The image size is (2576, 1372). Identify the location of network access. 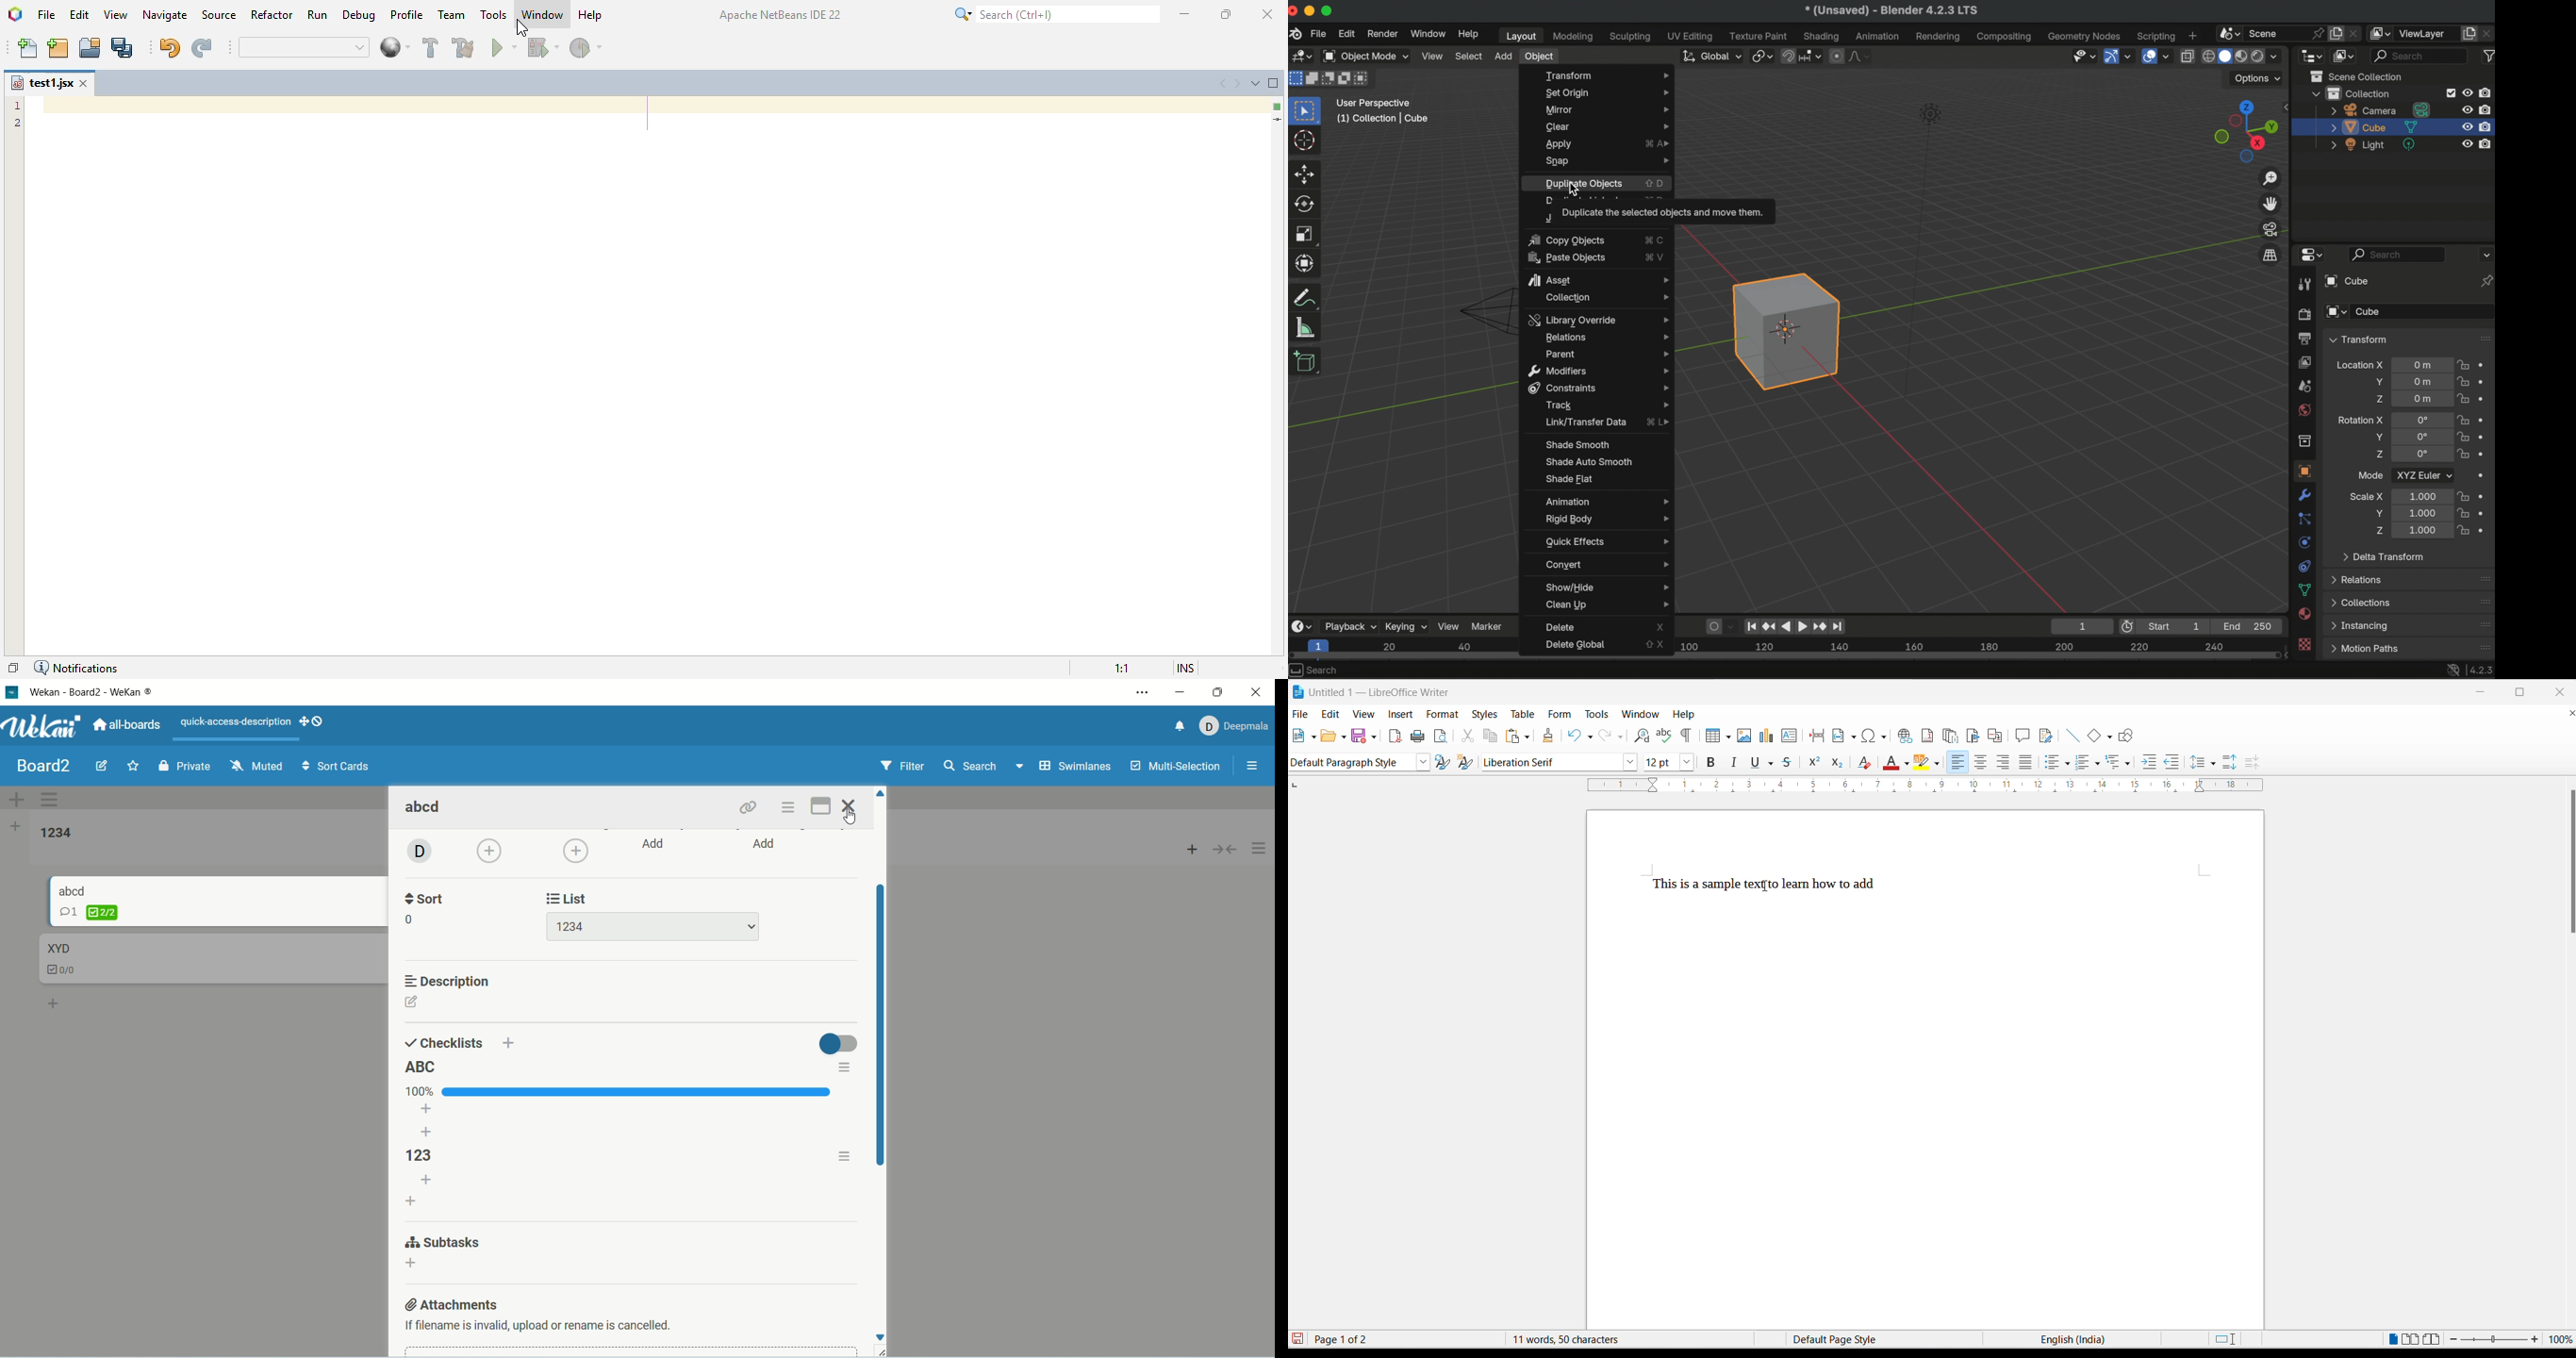
(2451, 669).